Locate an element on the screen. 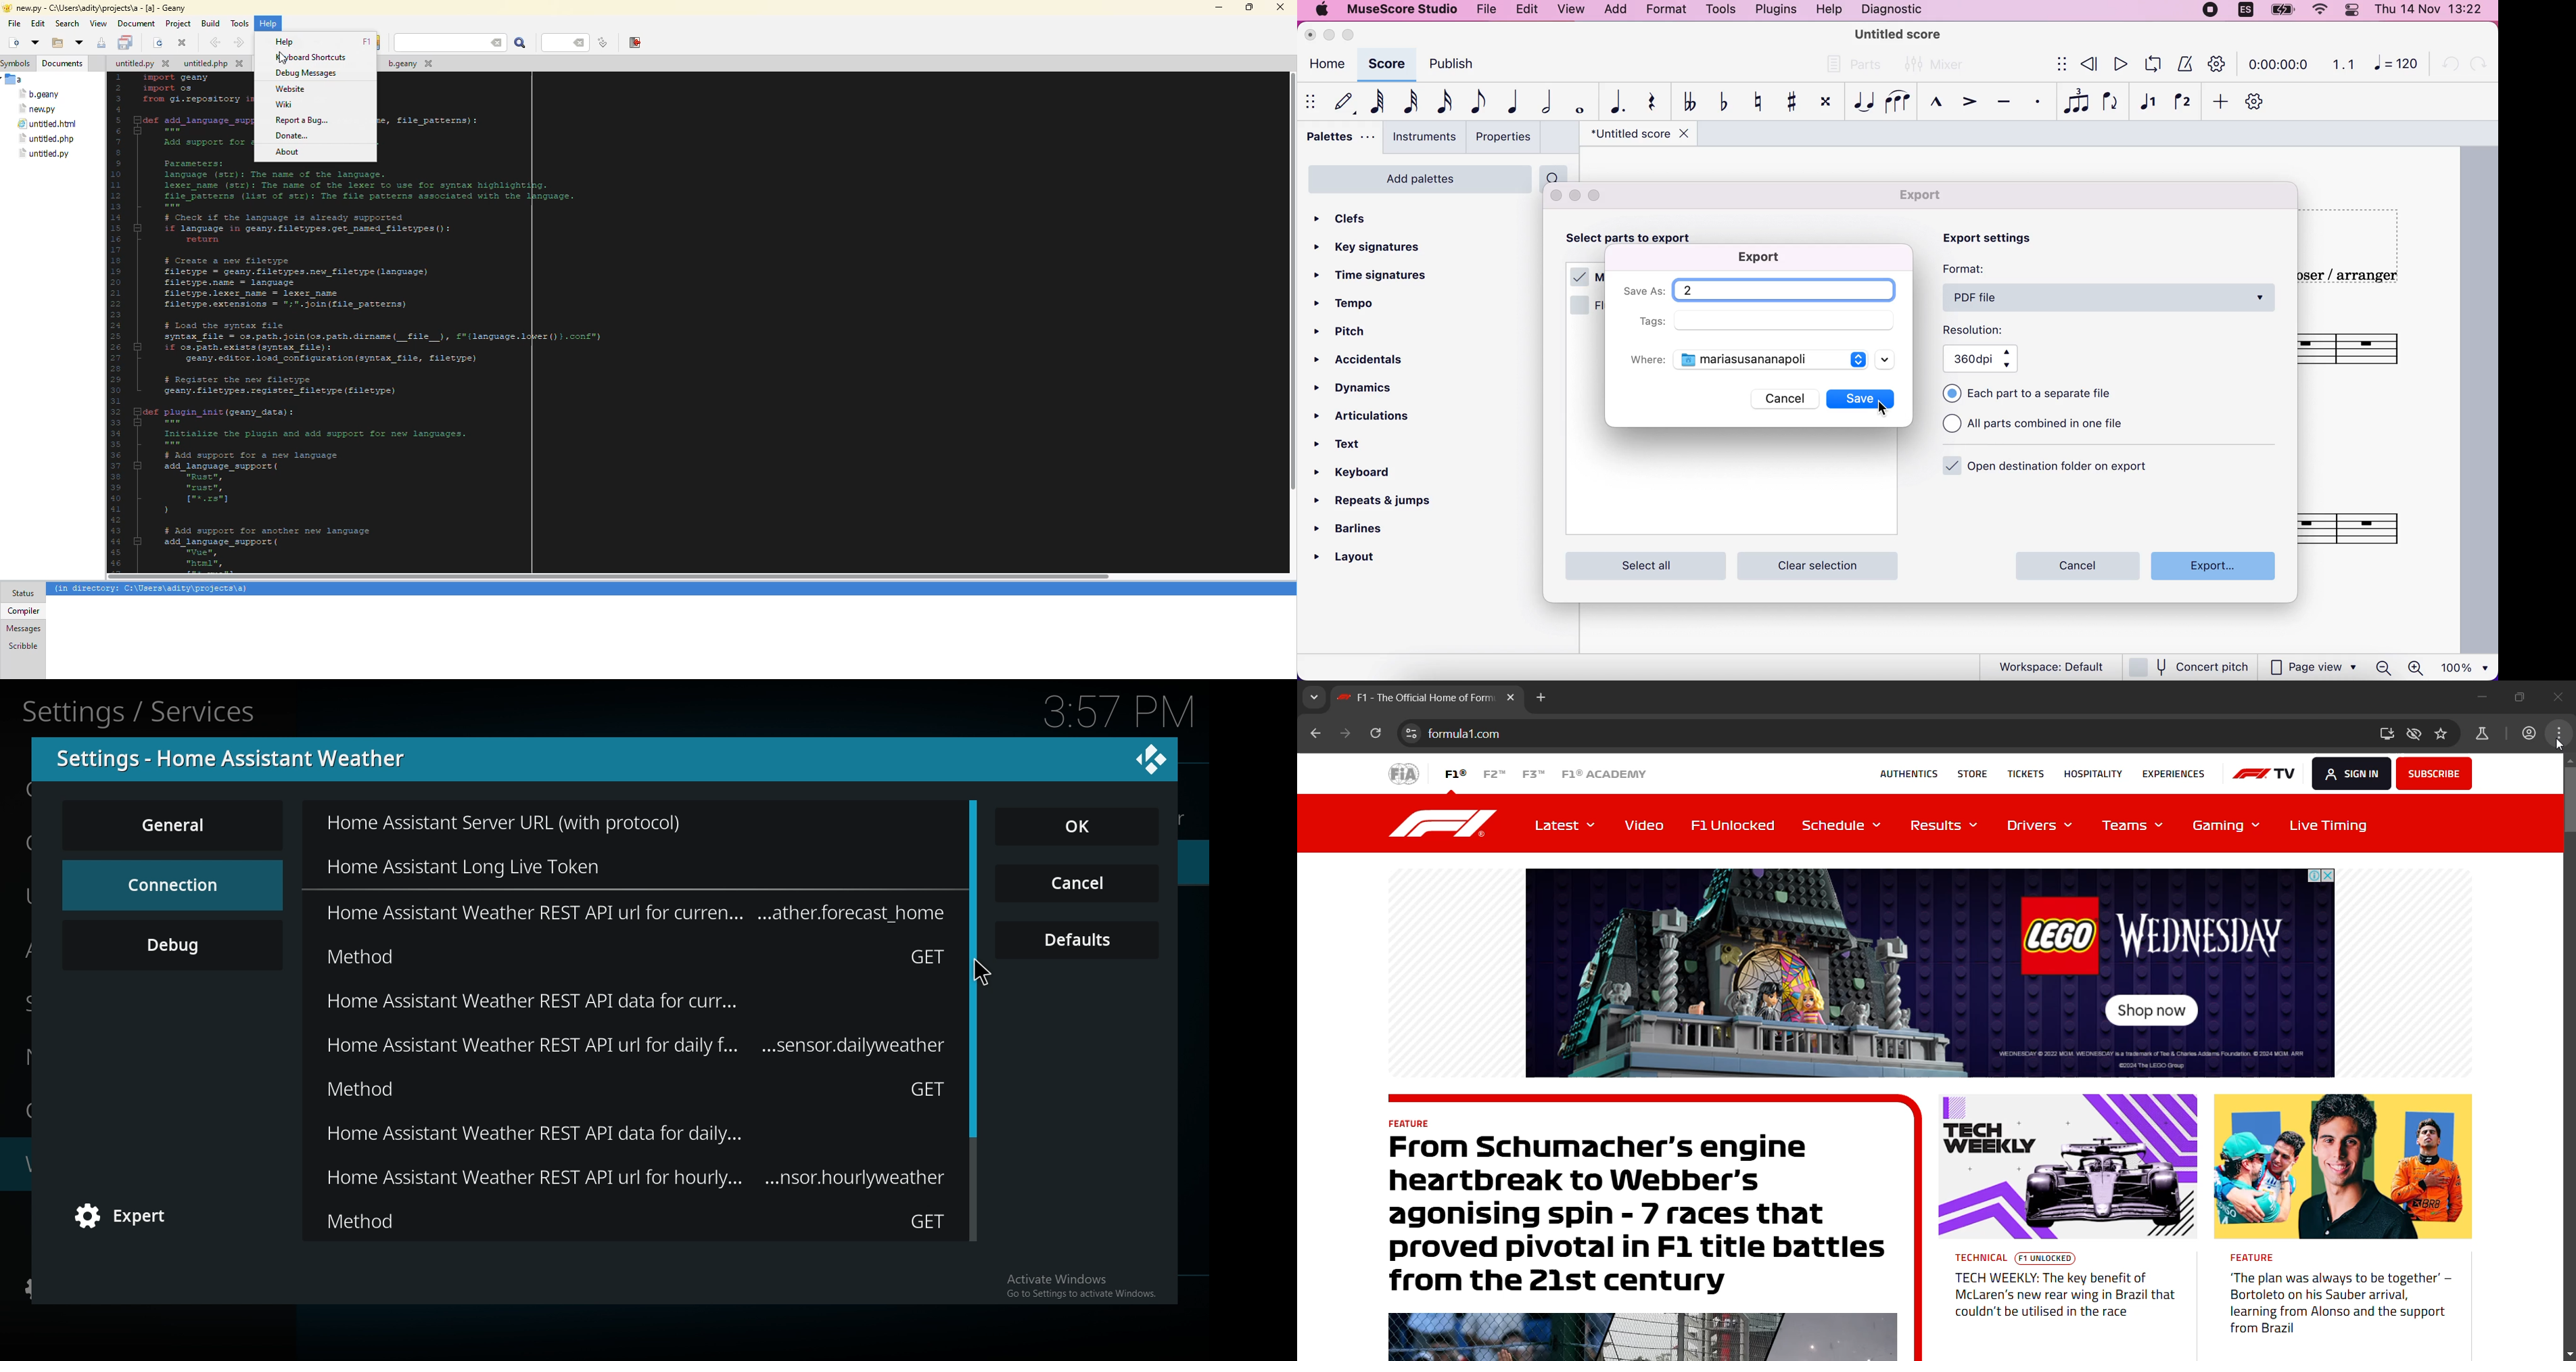  expert is located at coordinates (129, 1217).